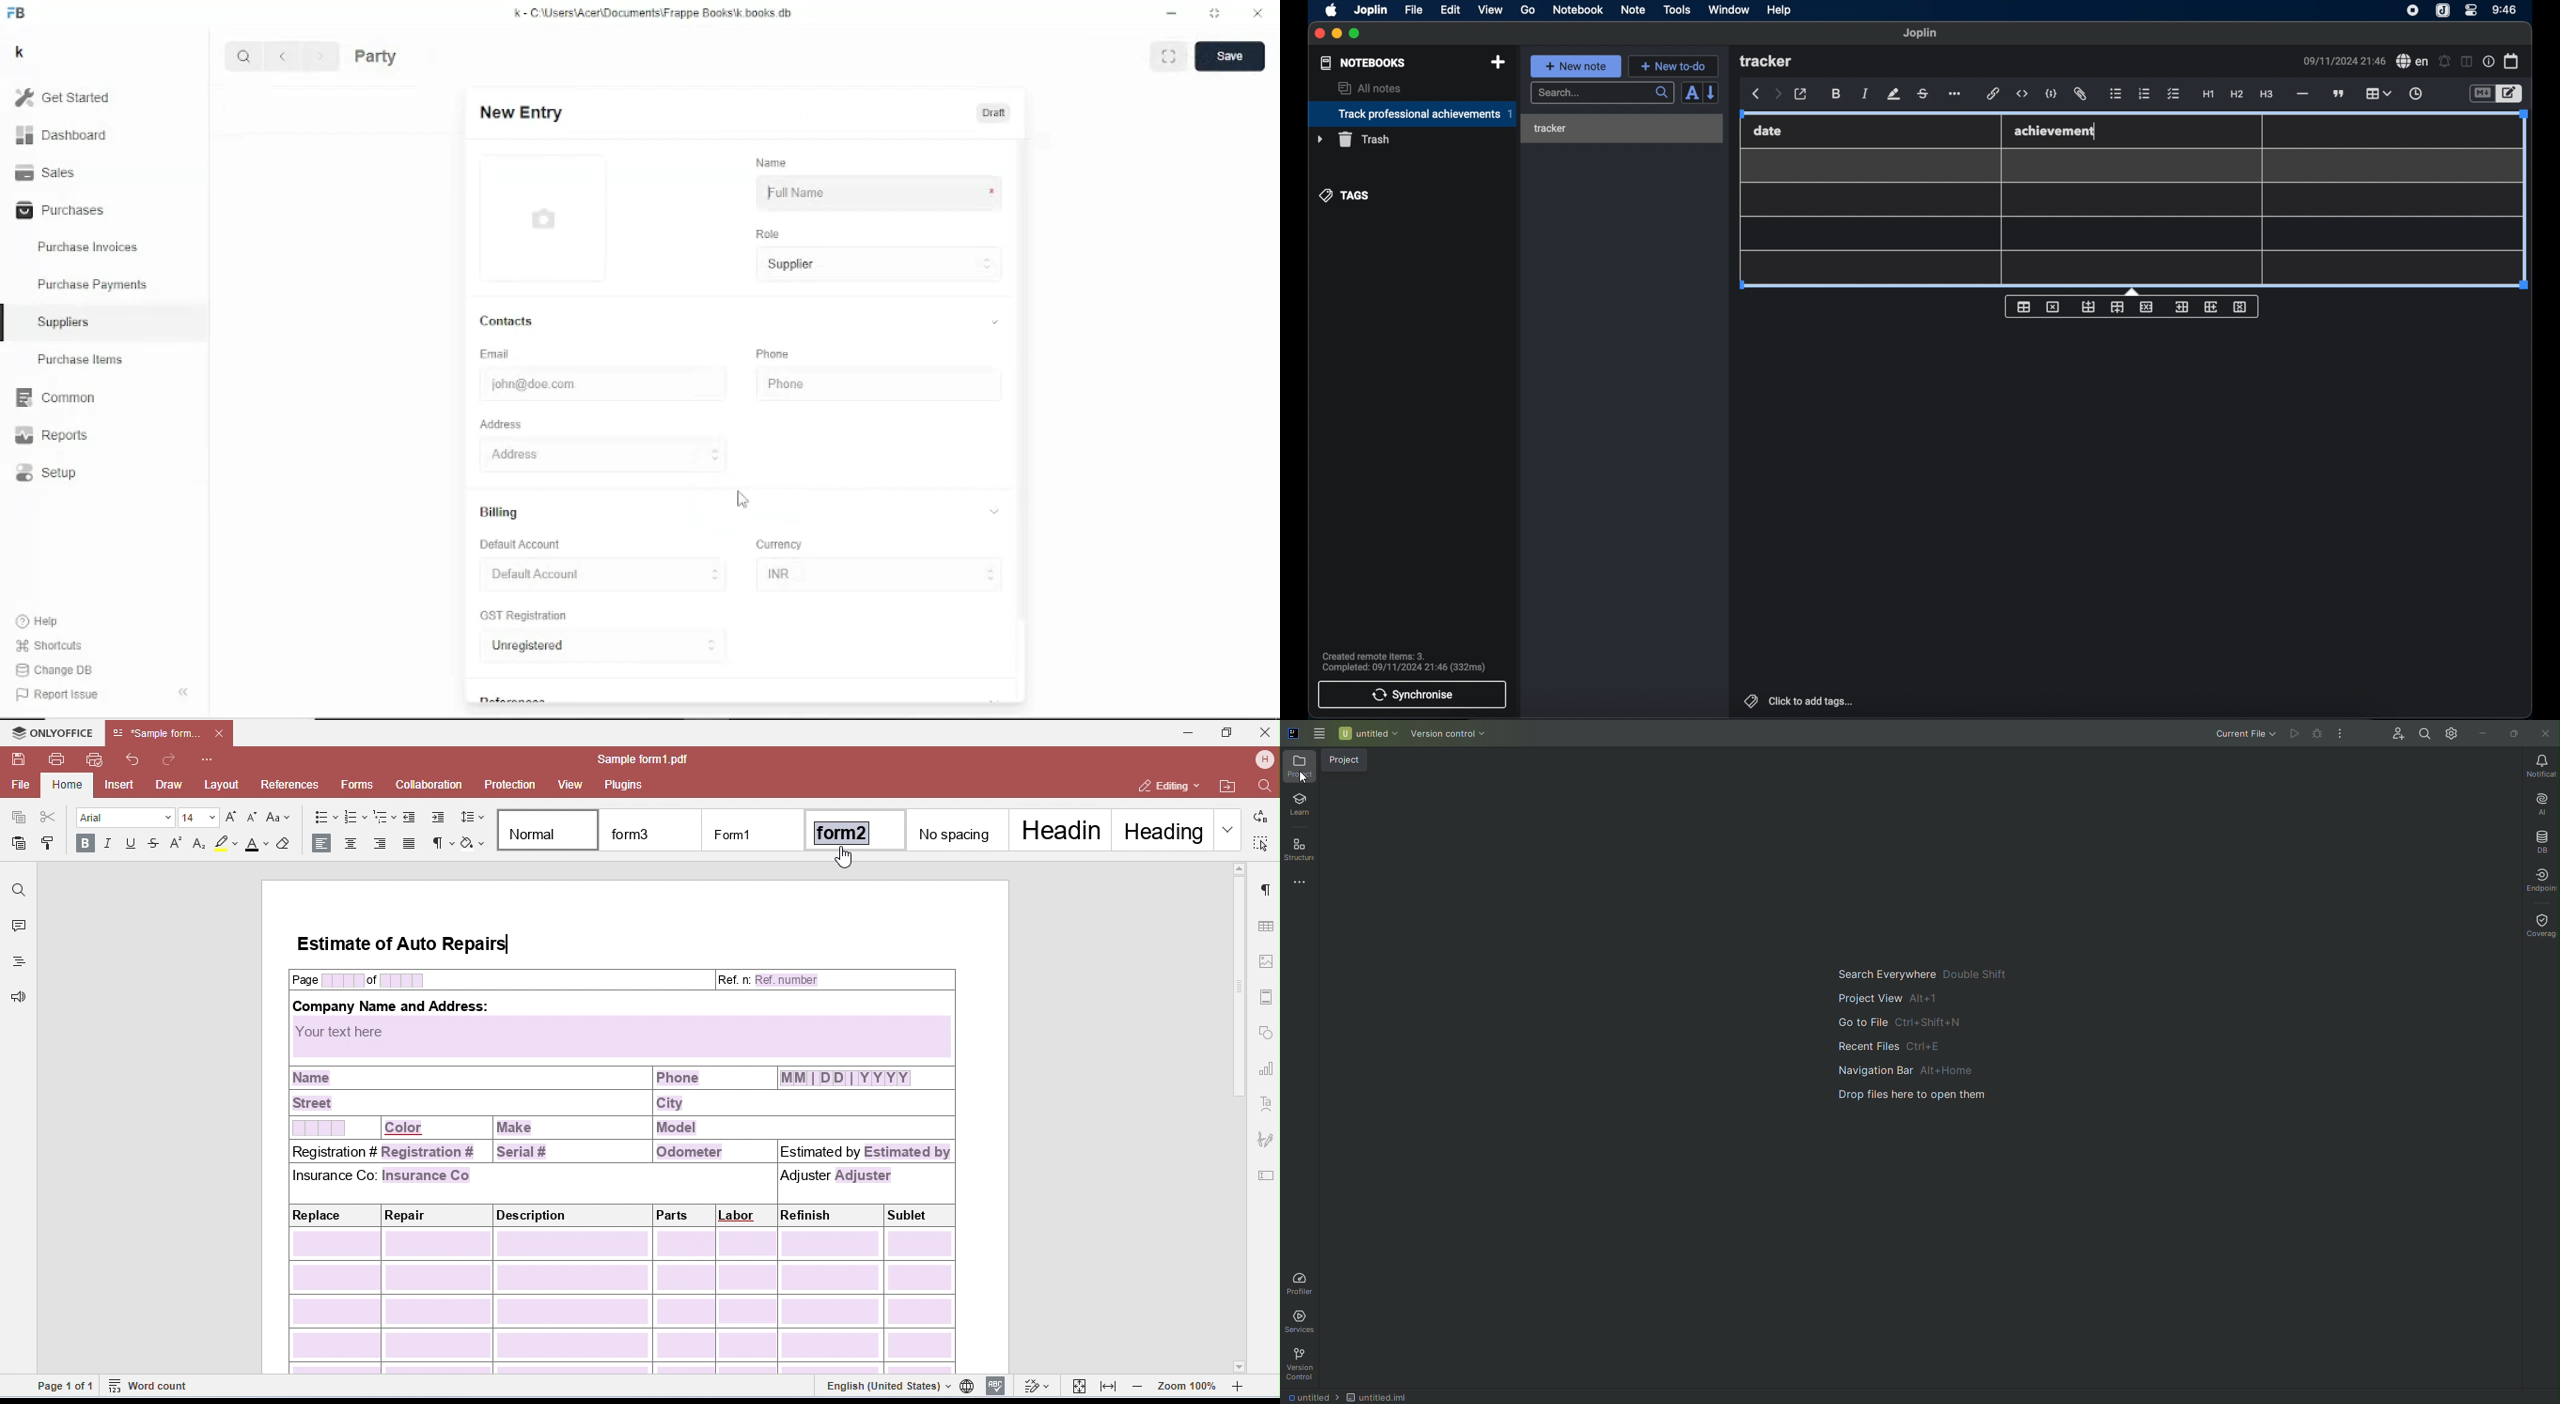  What do you see at coordinates (1550, 129) in the screenshot?
I see `tracker` at bounding box center [1550, 129].